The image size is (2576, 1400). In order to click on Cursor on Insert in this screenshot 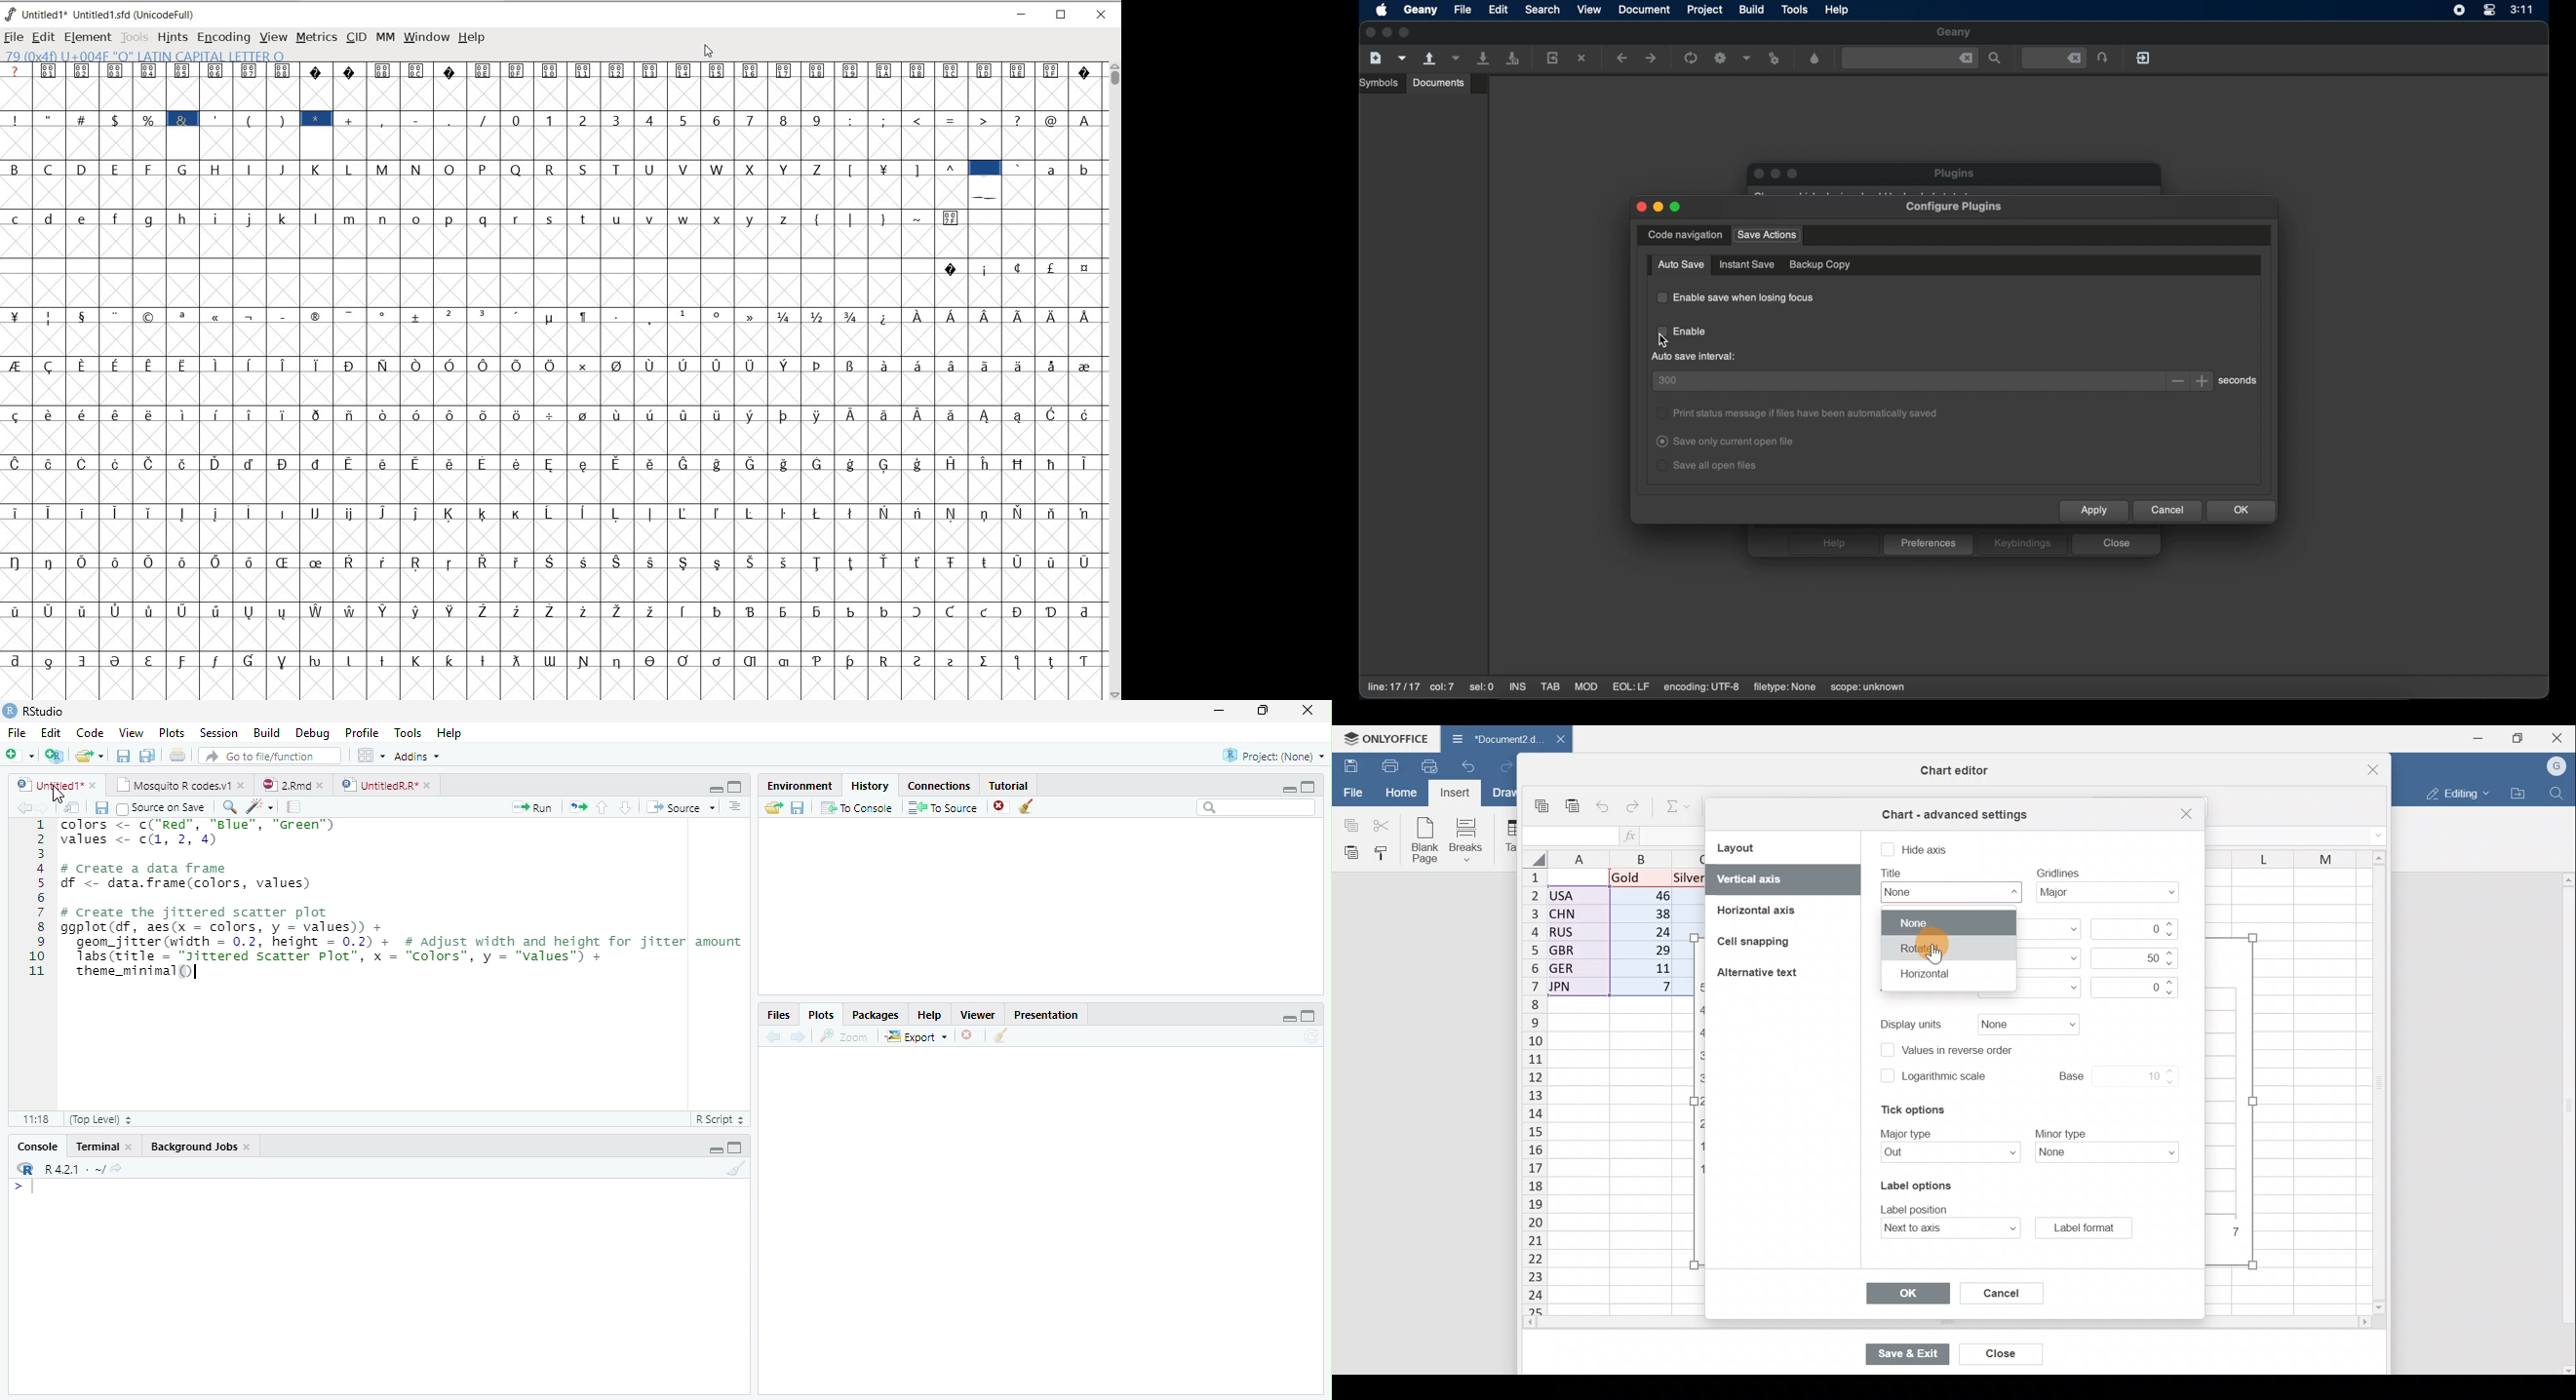, I will do `click(1458, 794)`.